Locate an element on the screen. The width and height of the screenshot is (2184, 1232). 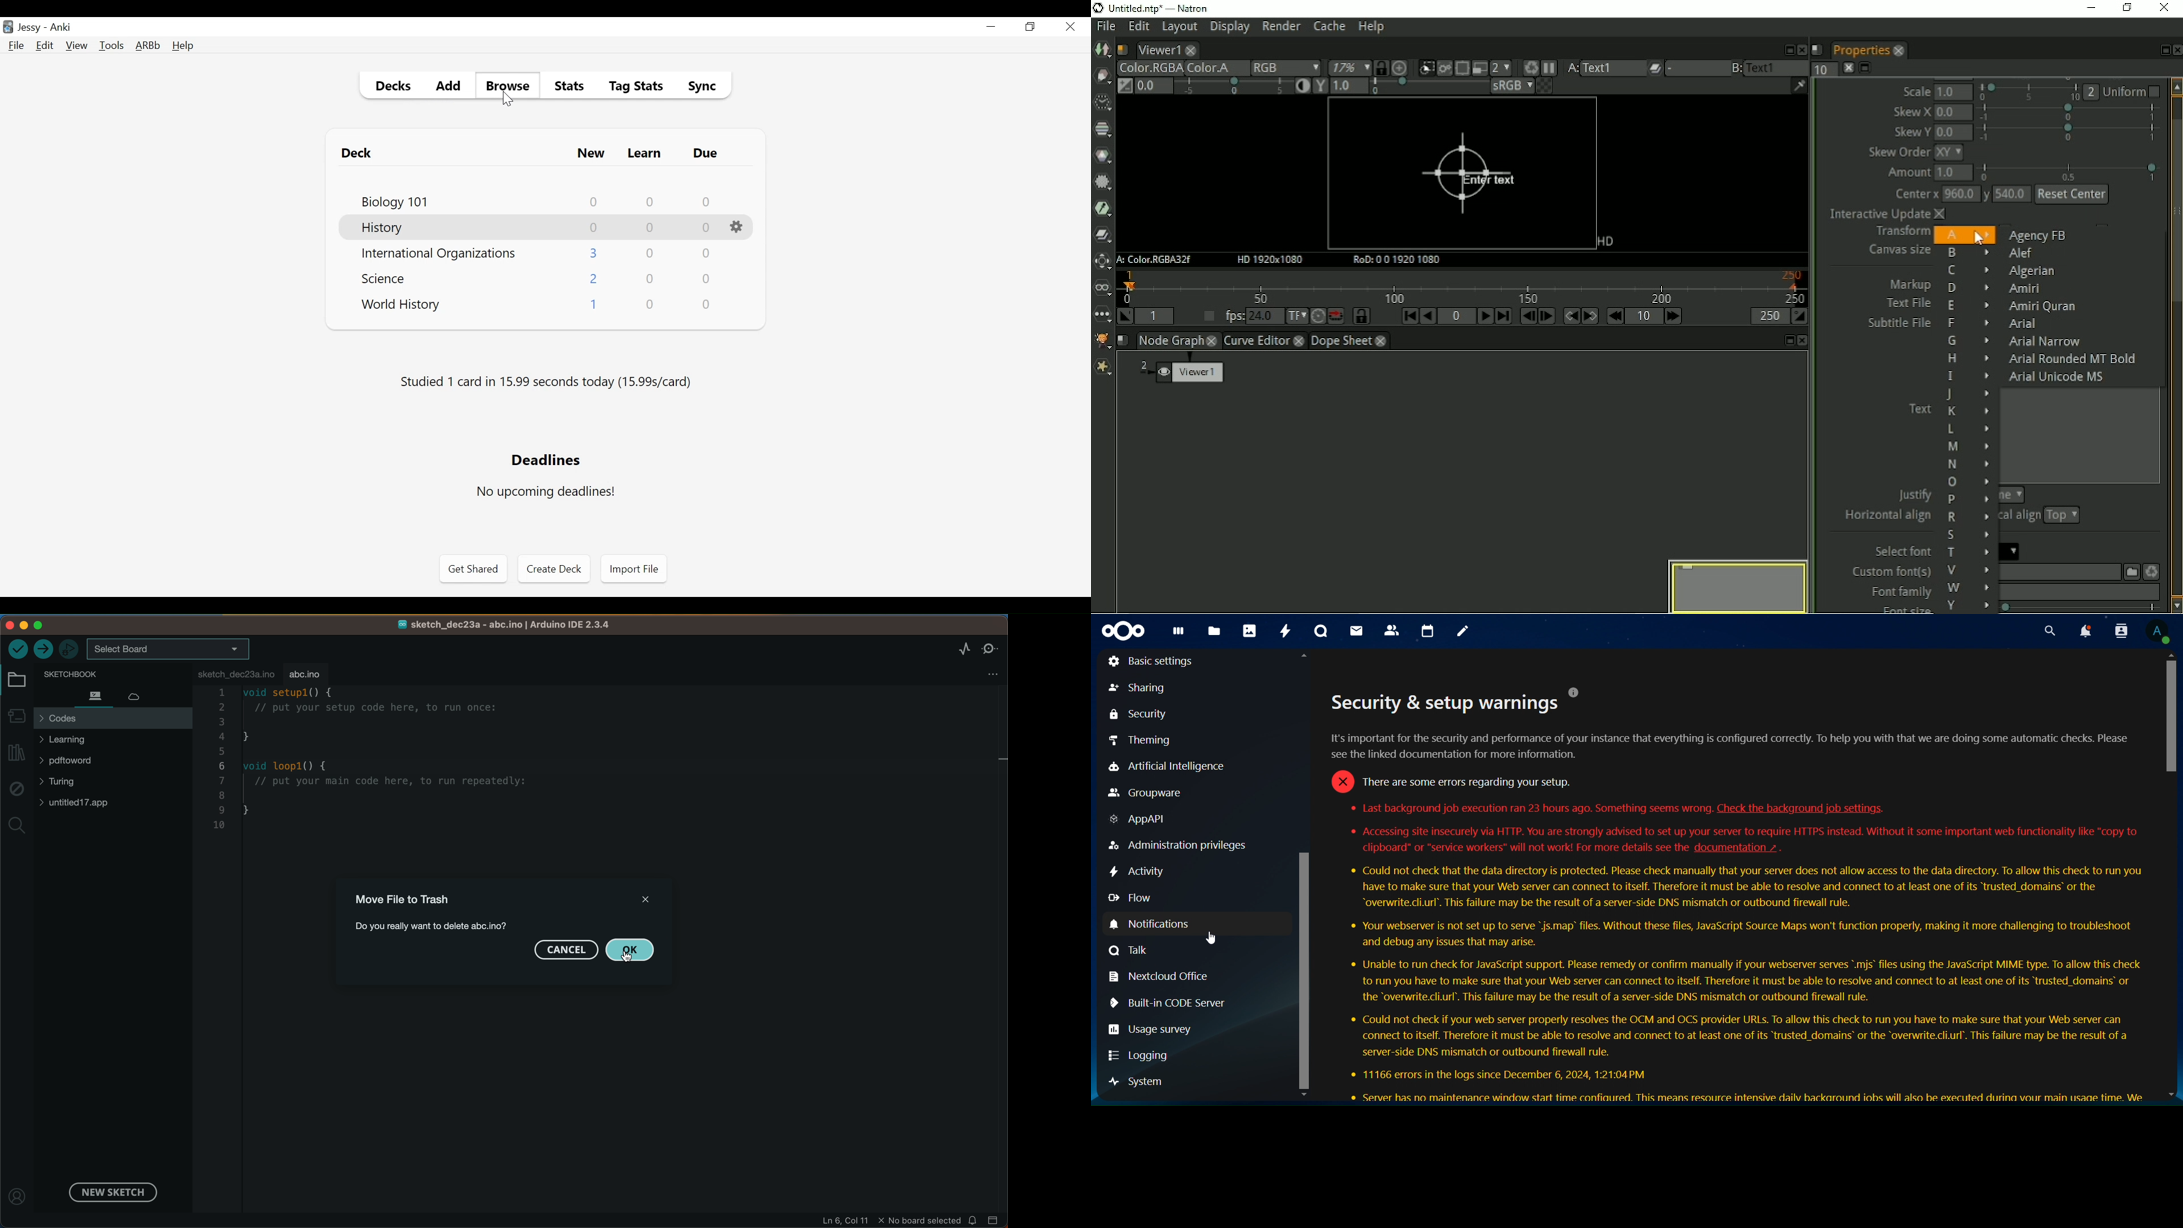
Curve Editor is located at coordinates (1256, 342).